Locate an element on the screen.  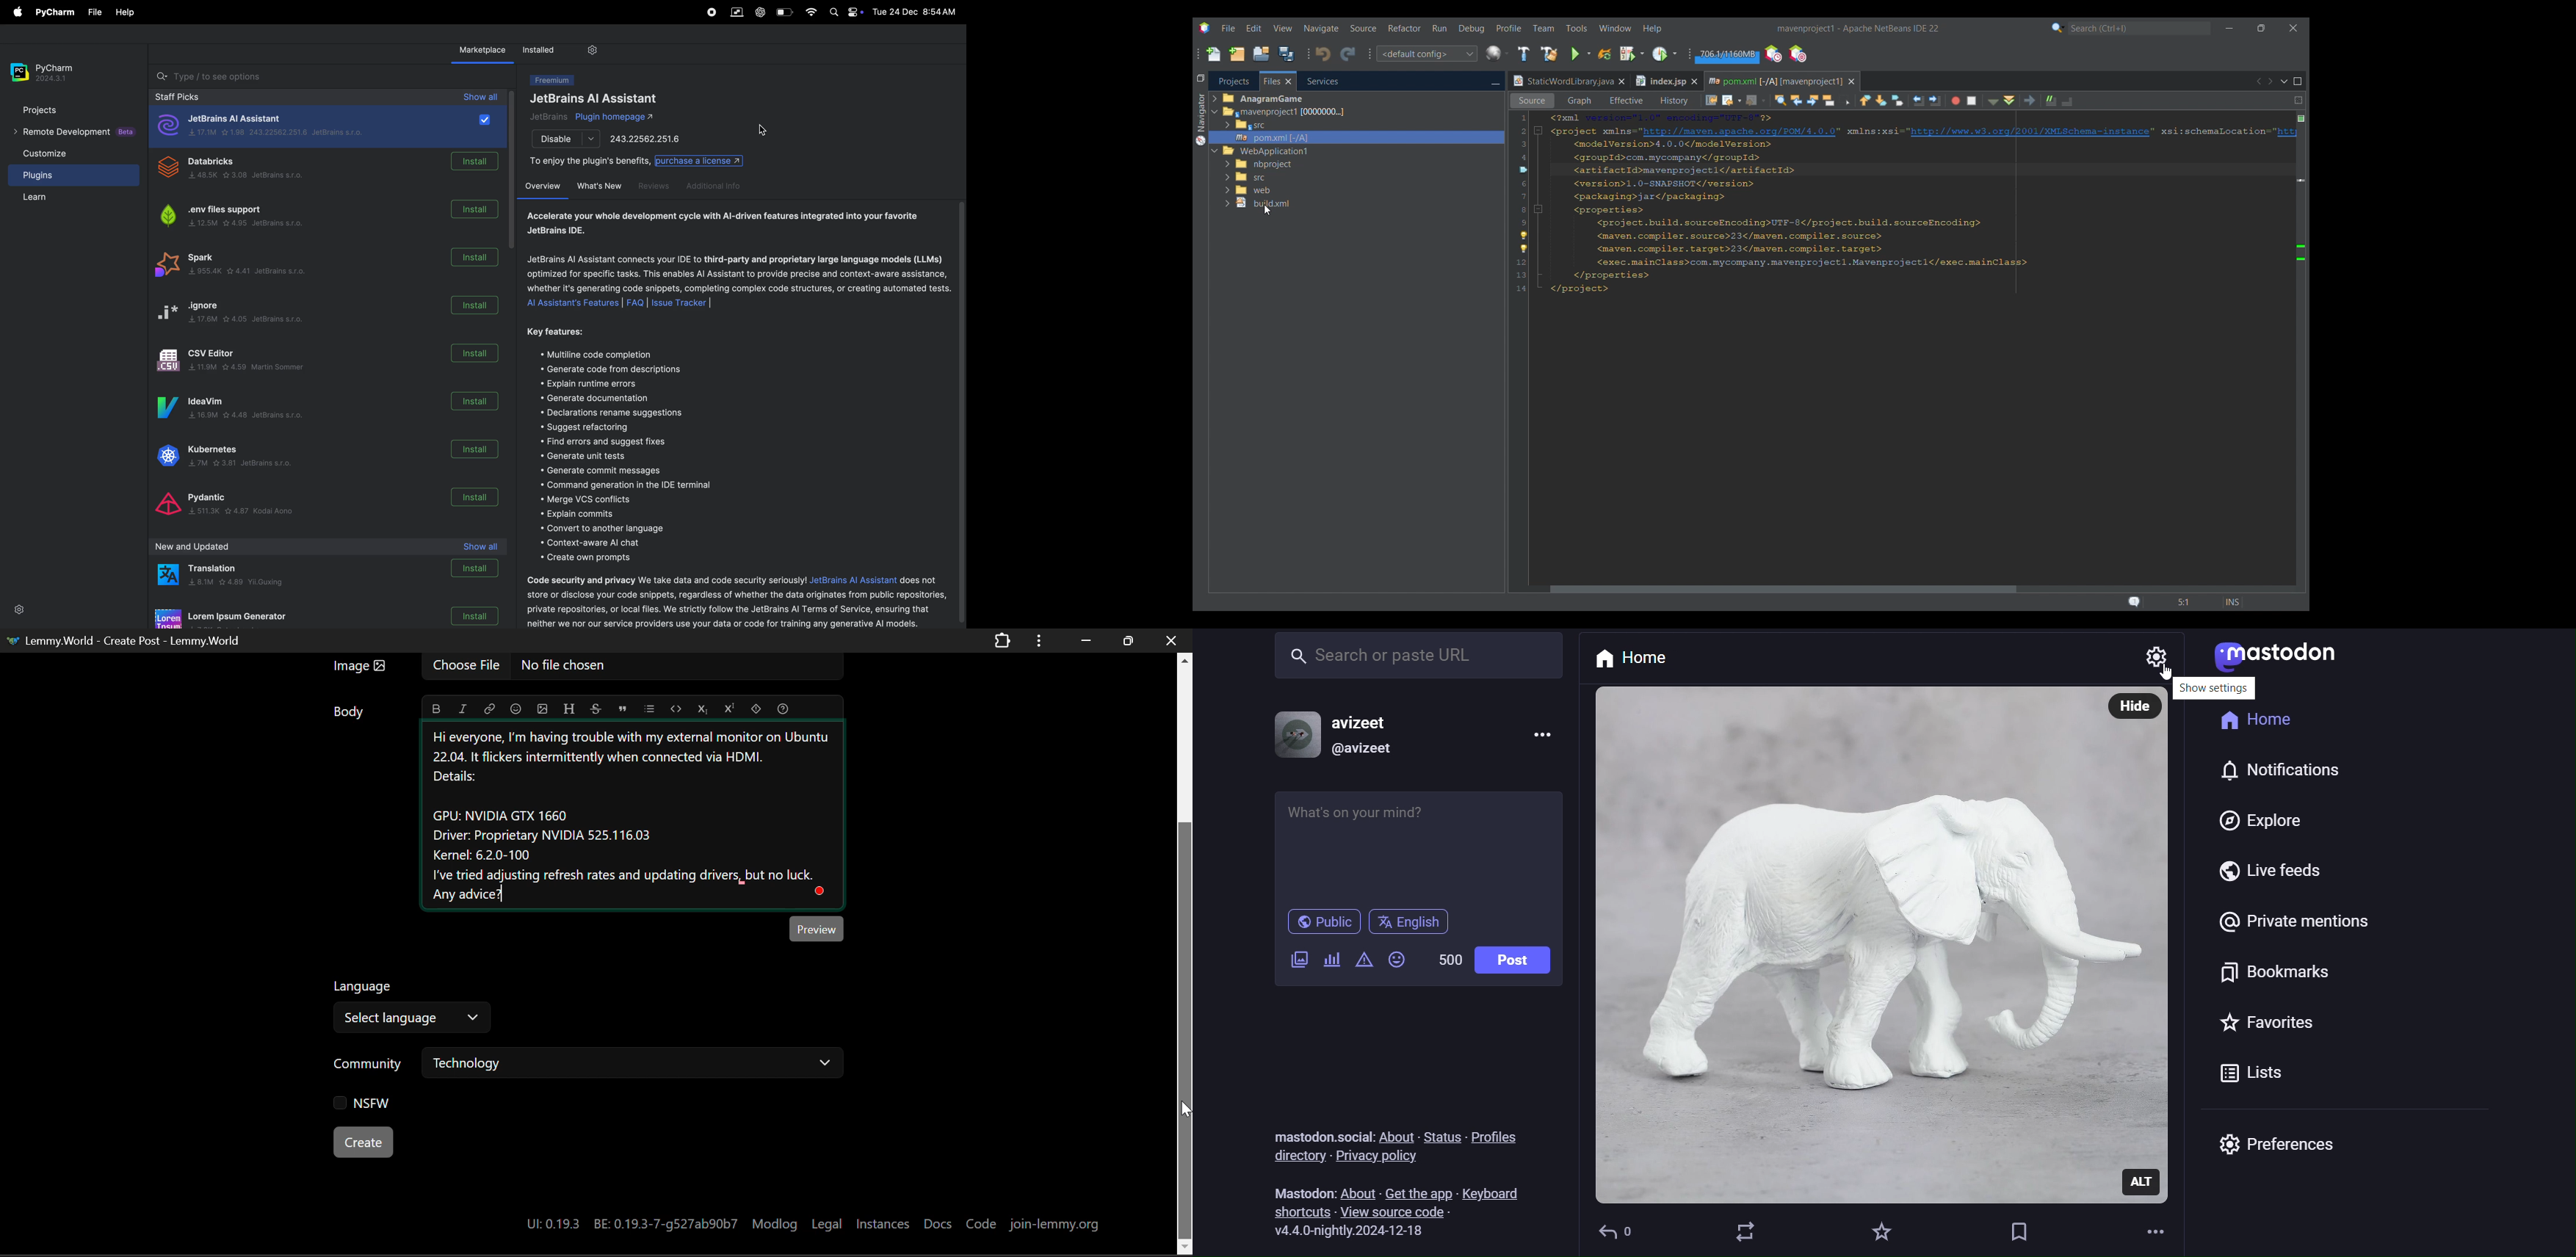
privacy policy is located at coordinates (1383, 1158).